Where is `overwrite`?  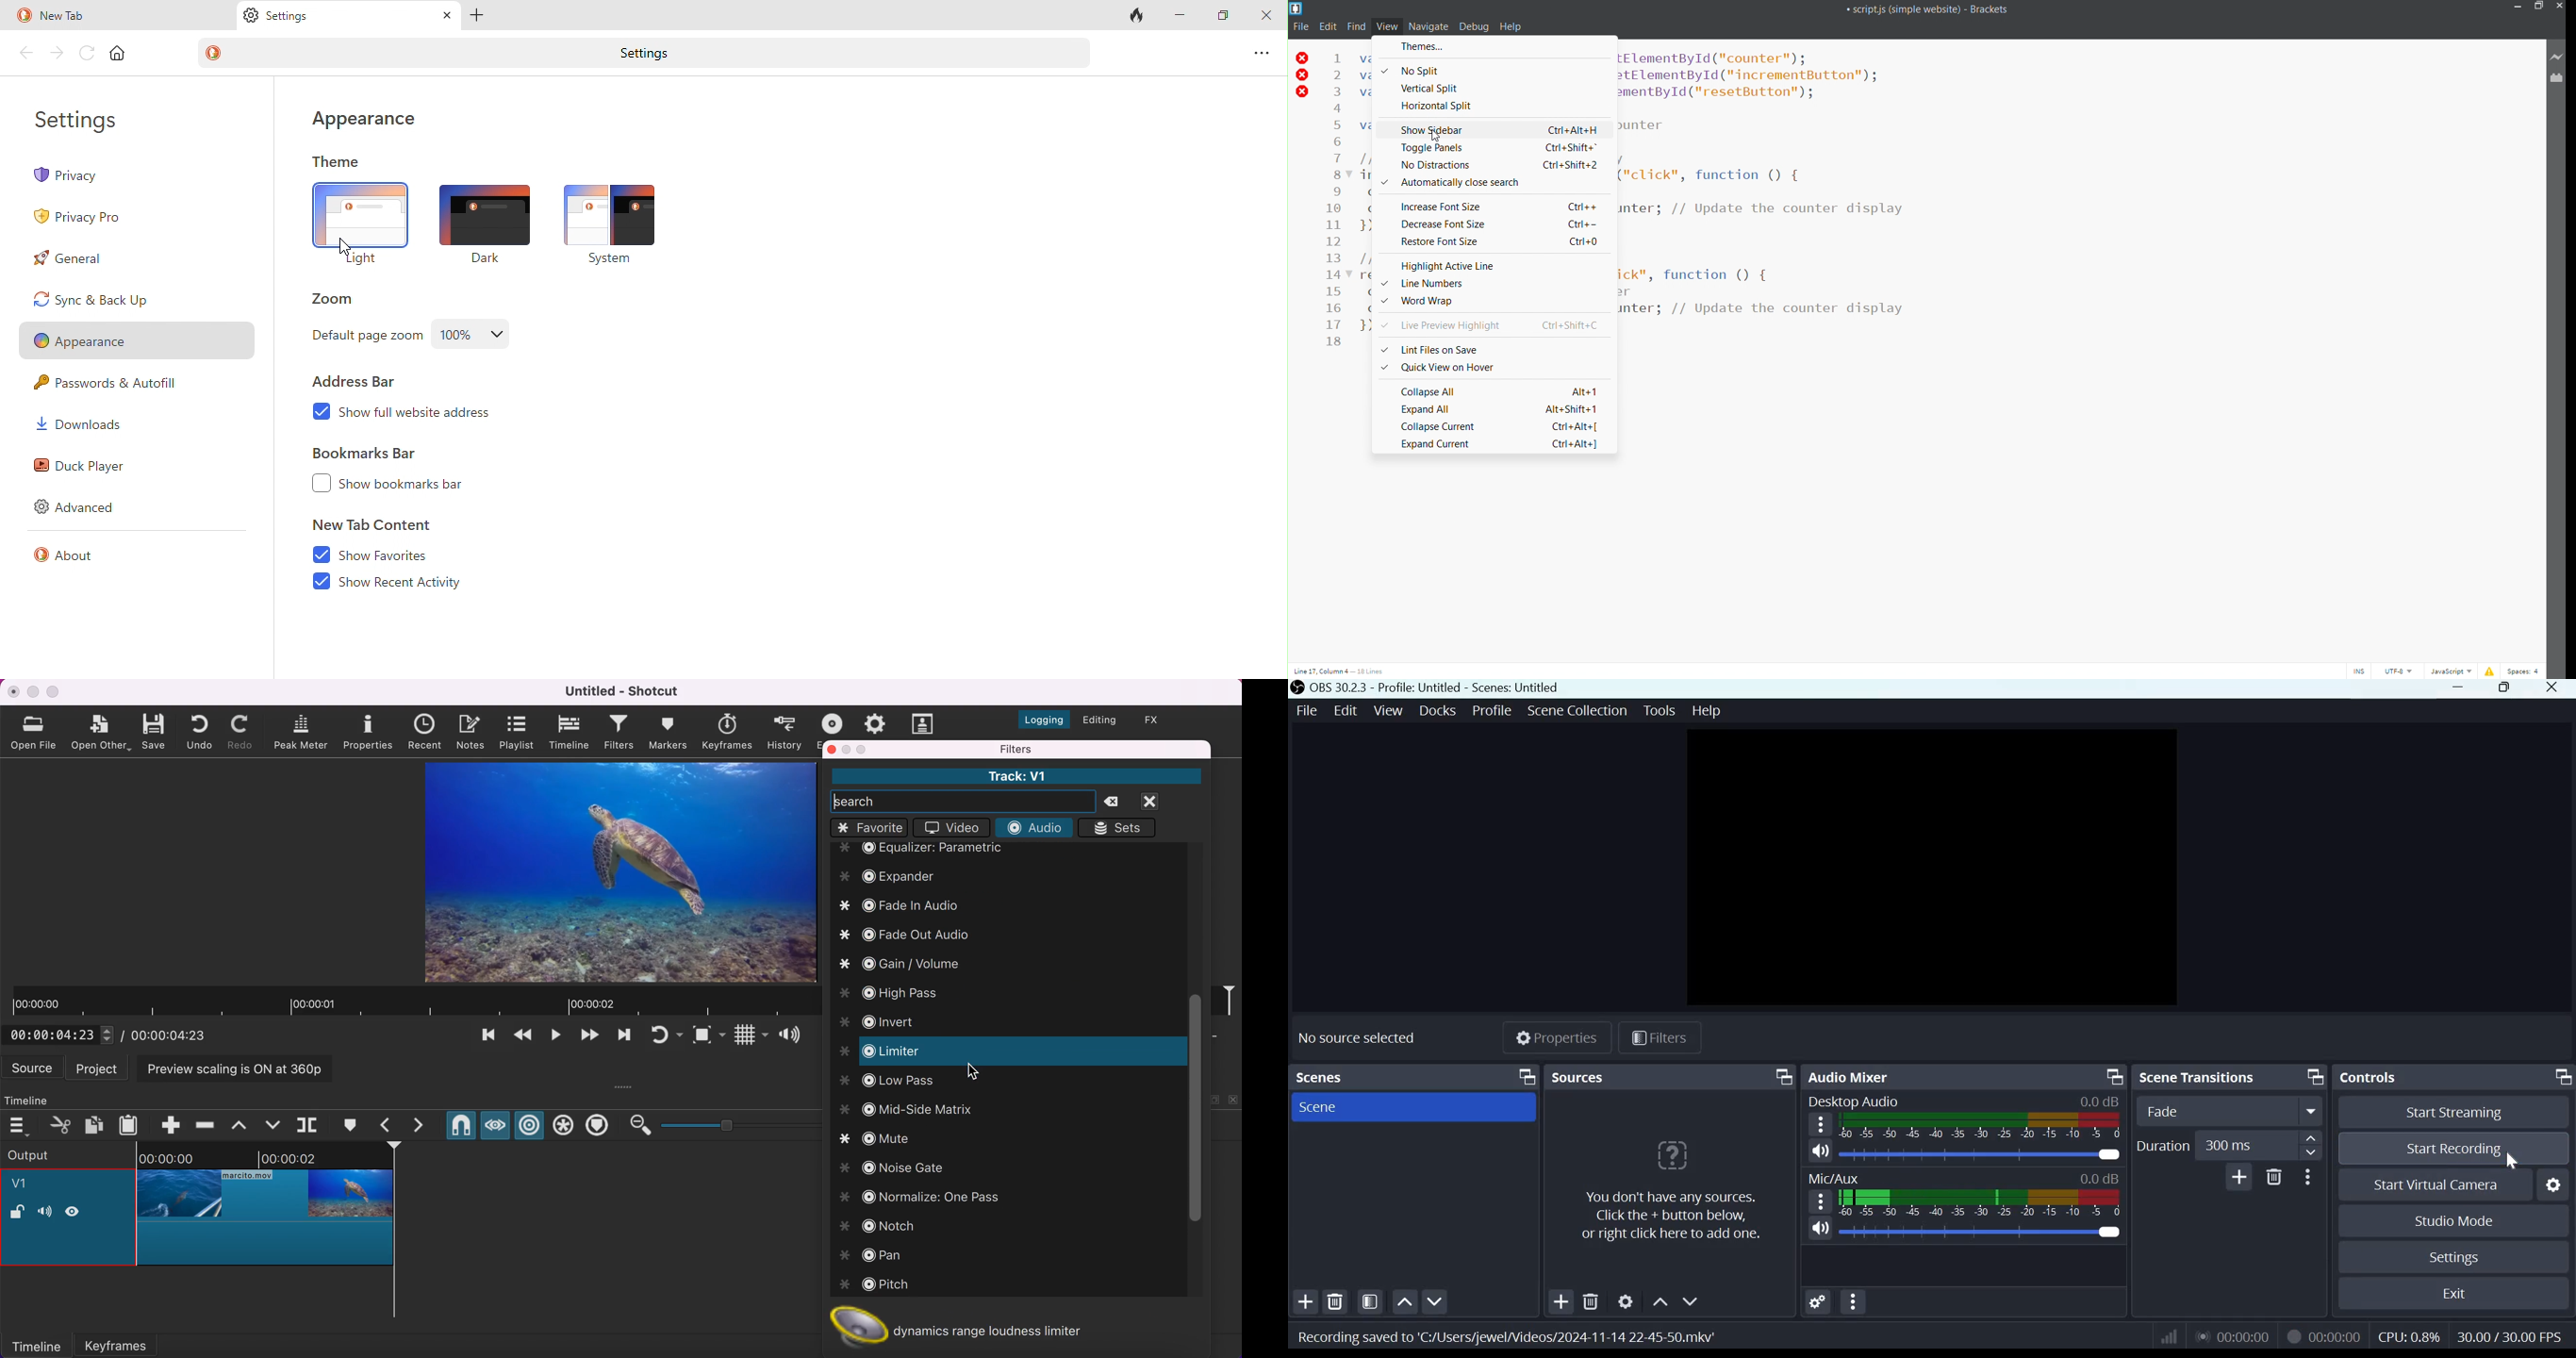
overwrite is located at coordinates (272, 1124).